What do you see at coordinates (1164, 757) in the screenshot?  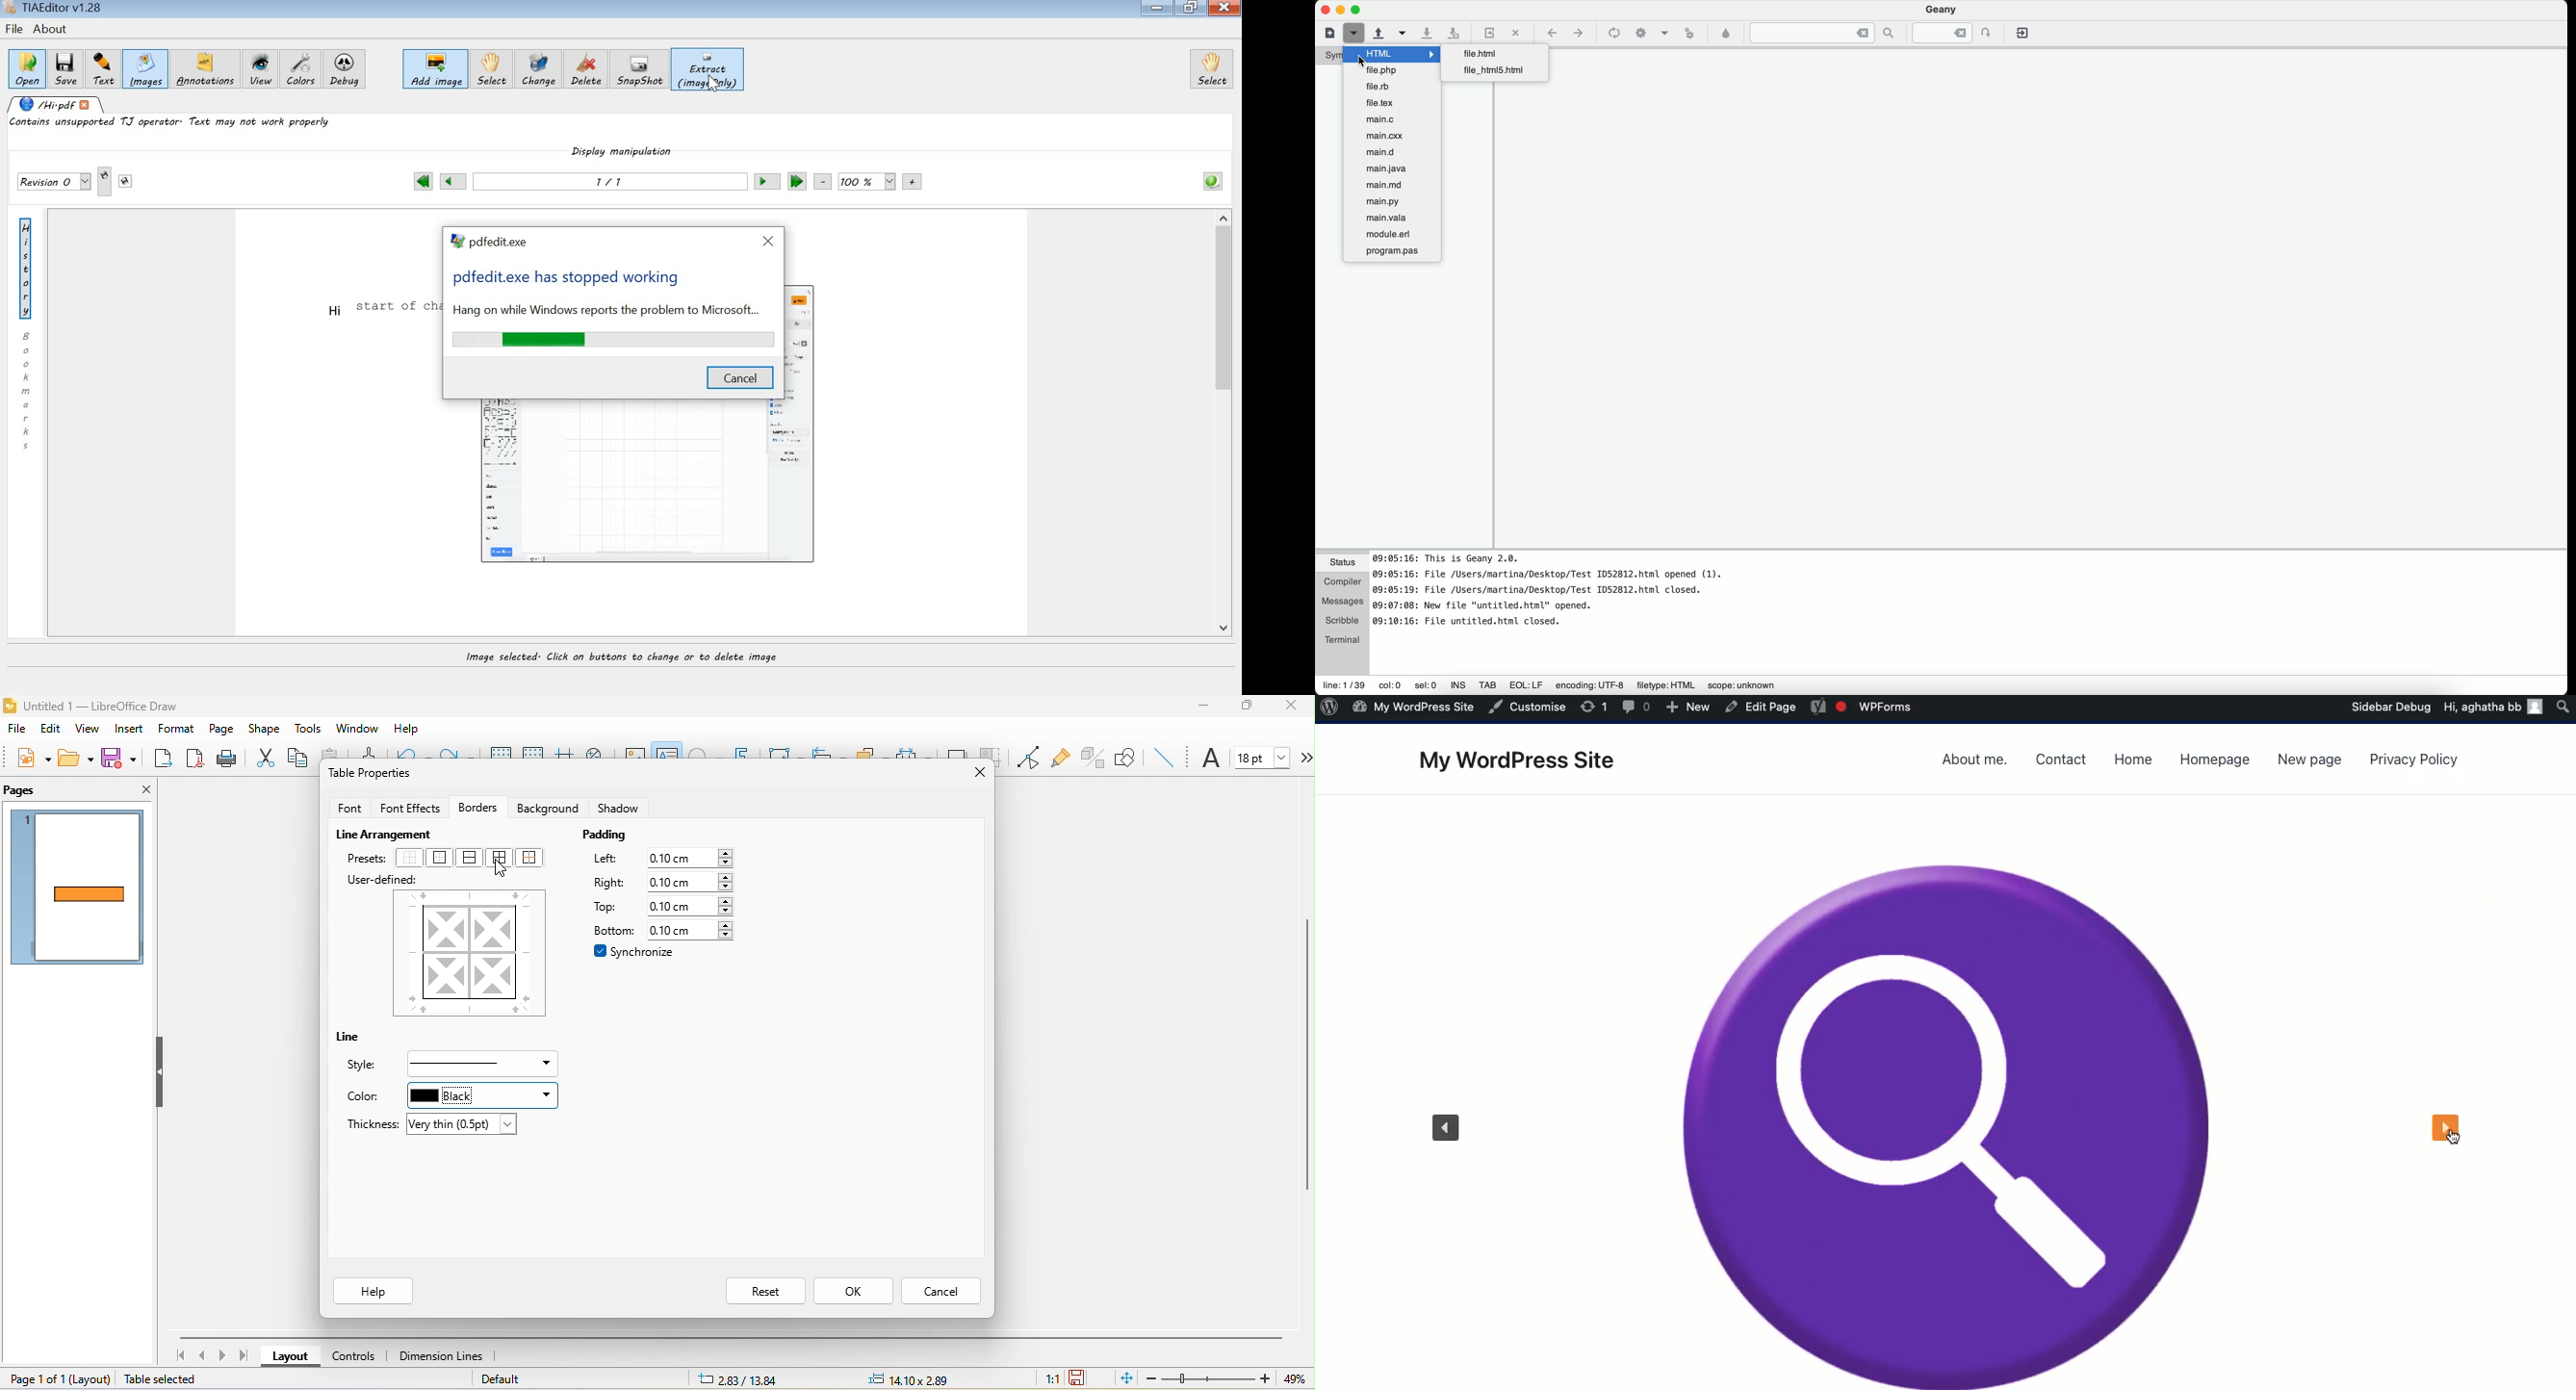 I see `insert line` at bounding box center [1164, 757].